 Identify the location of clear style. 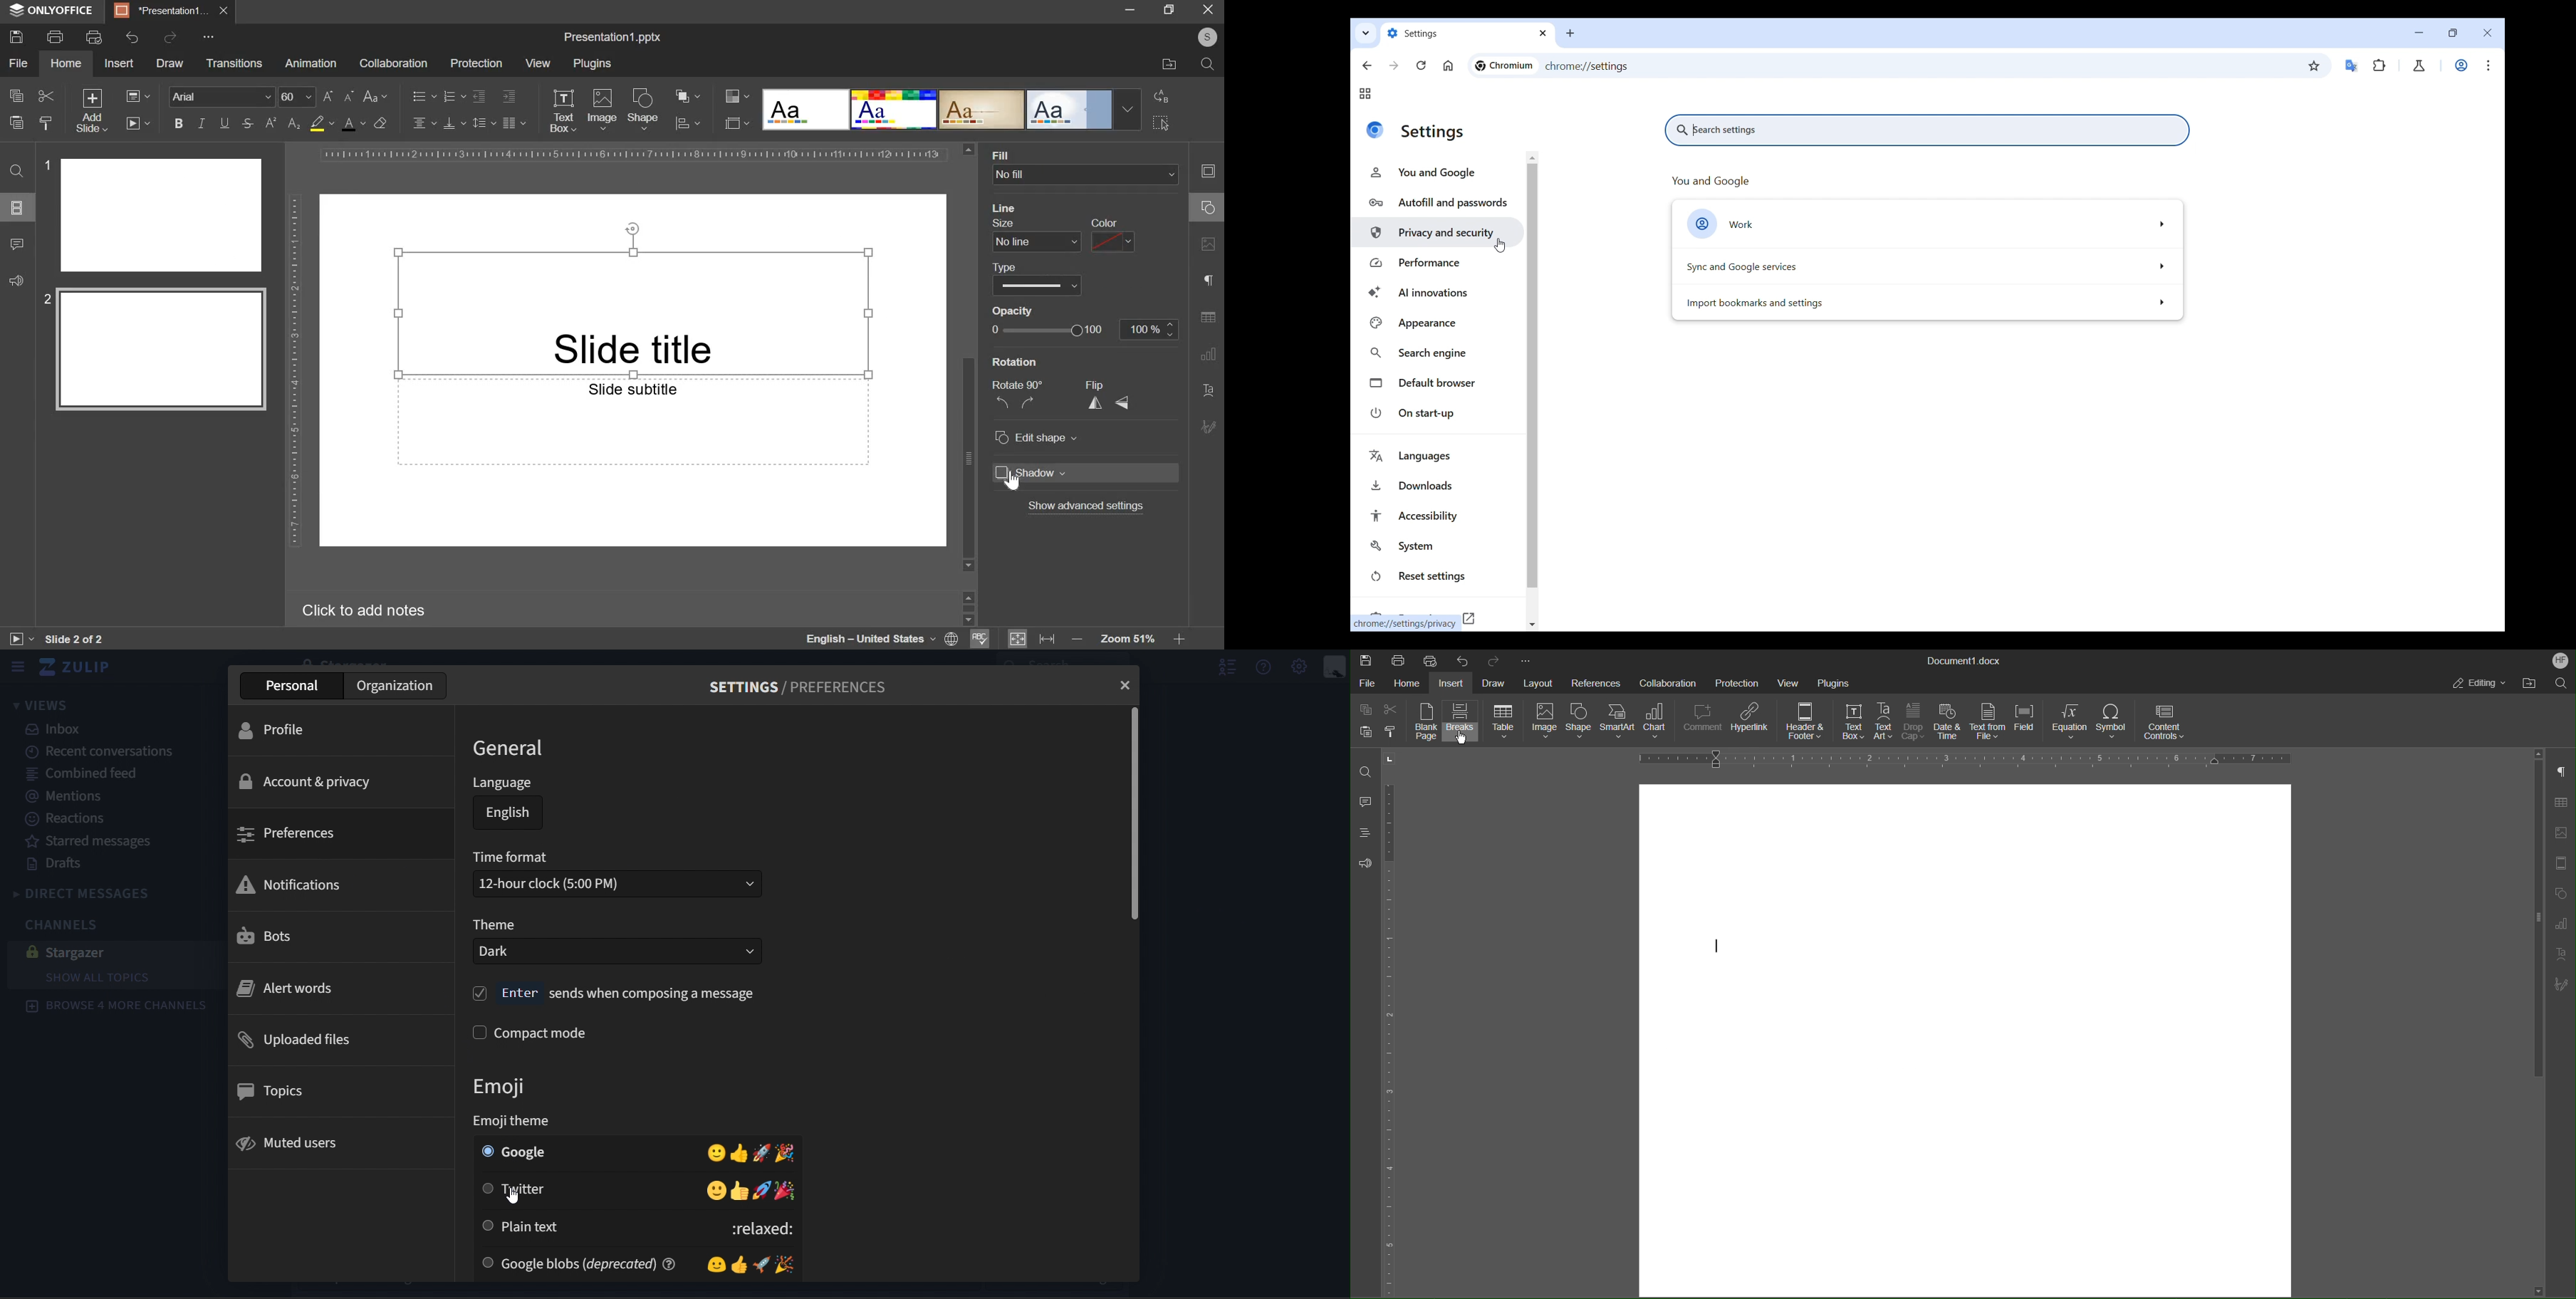
(46, 122).